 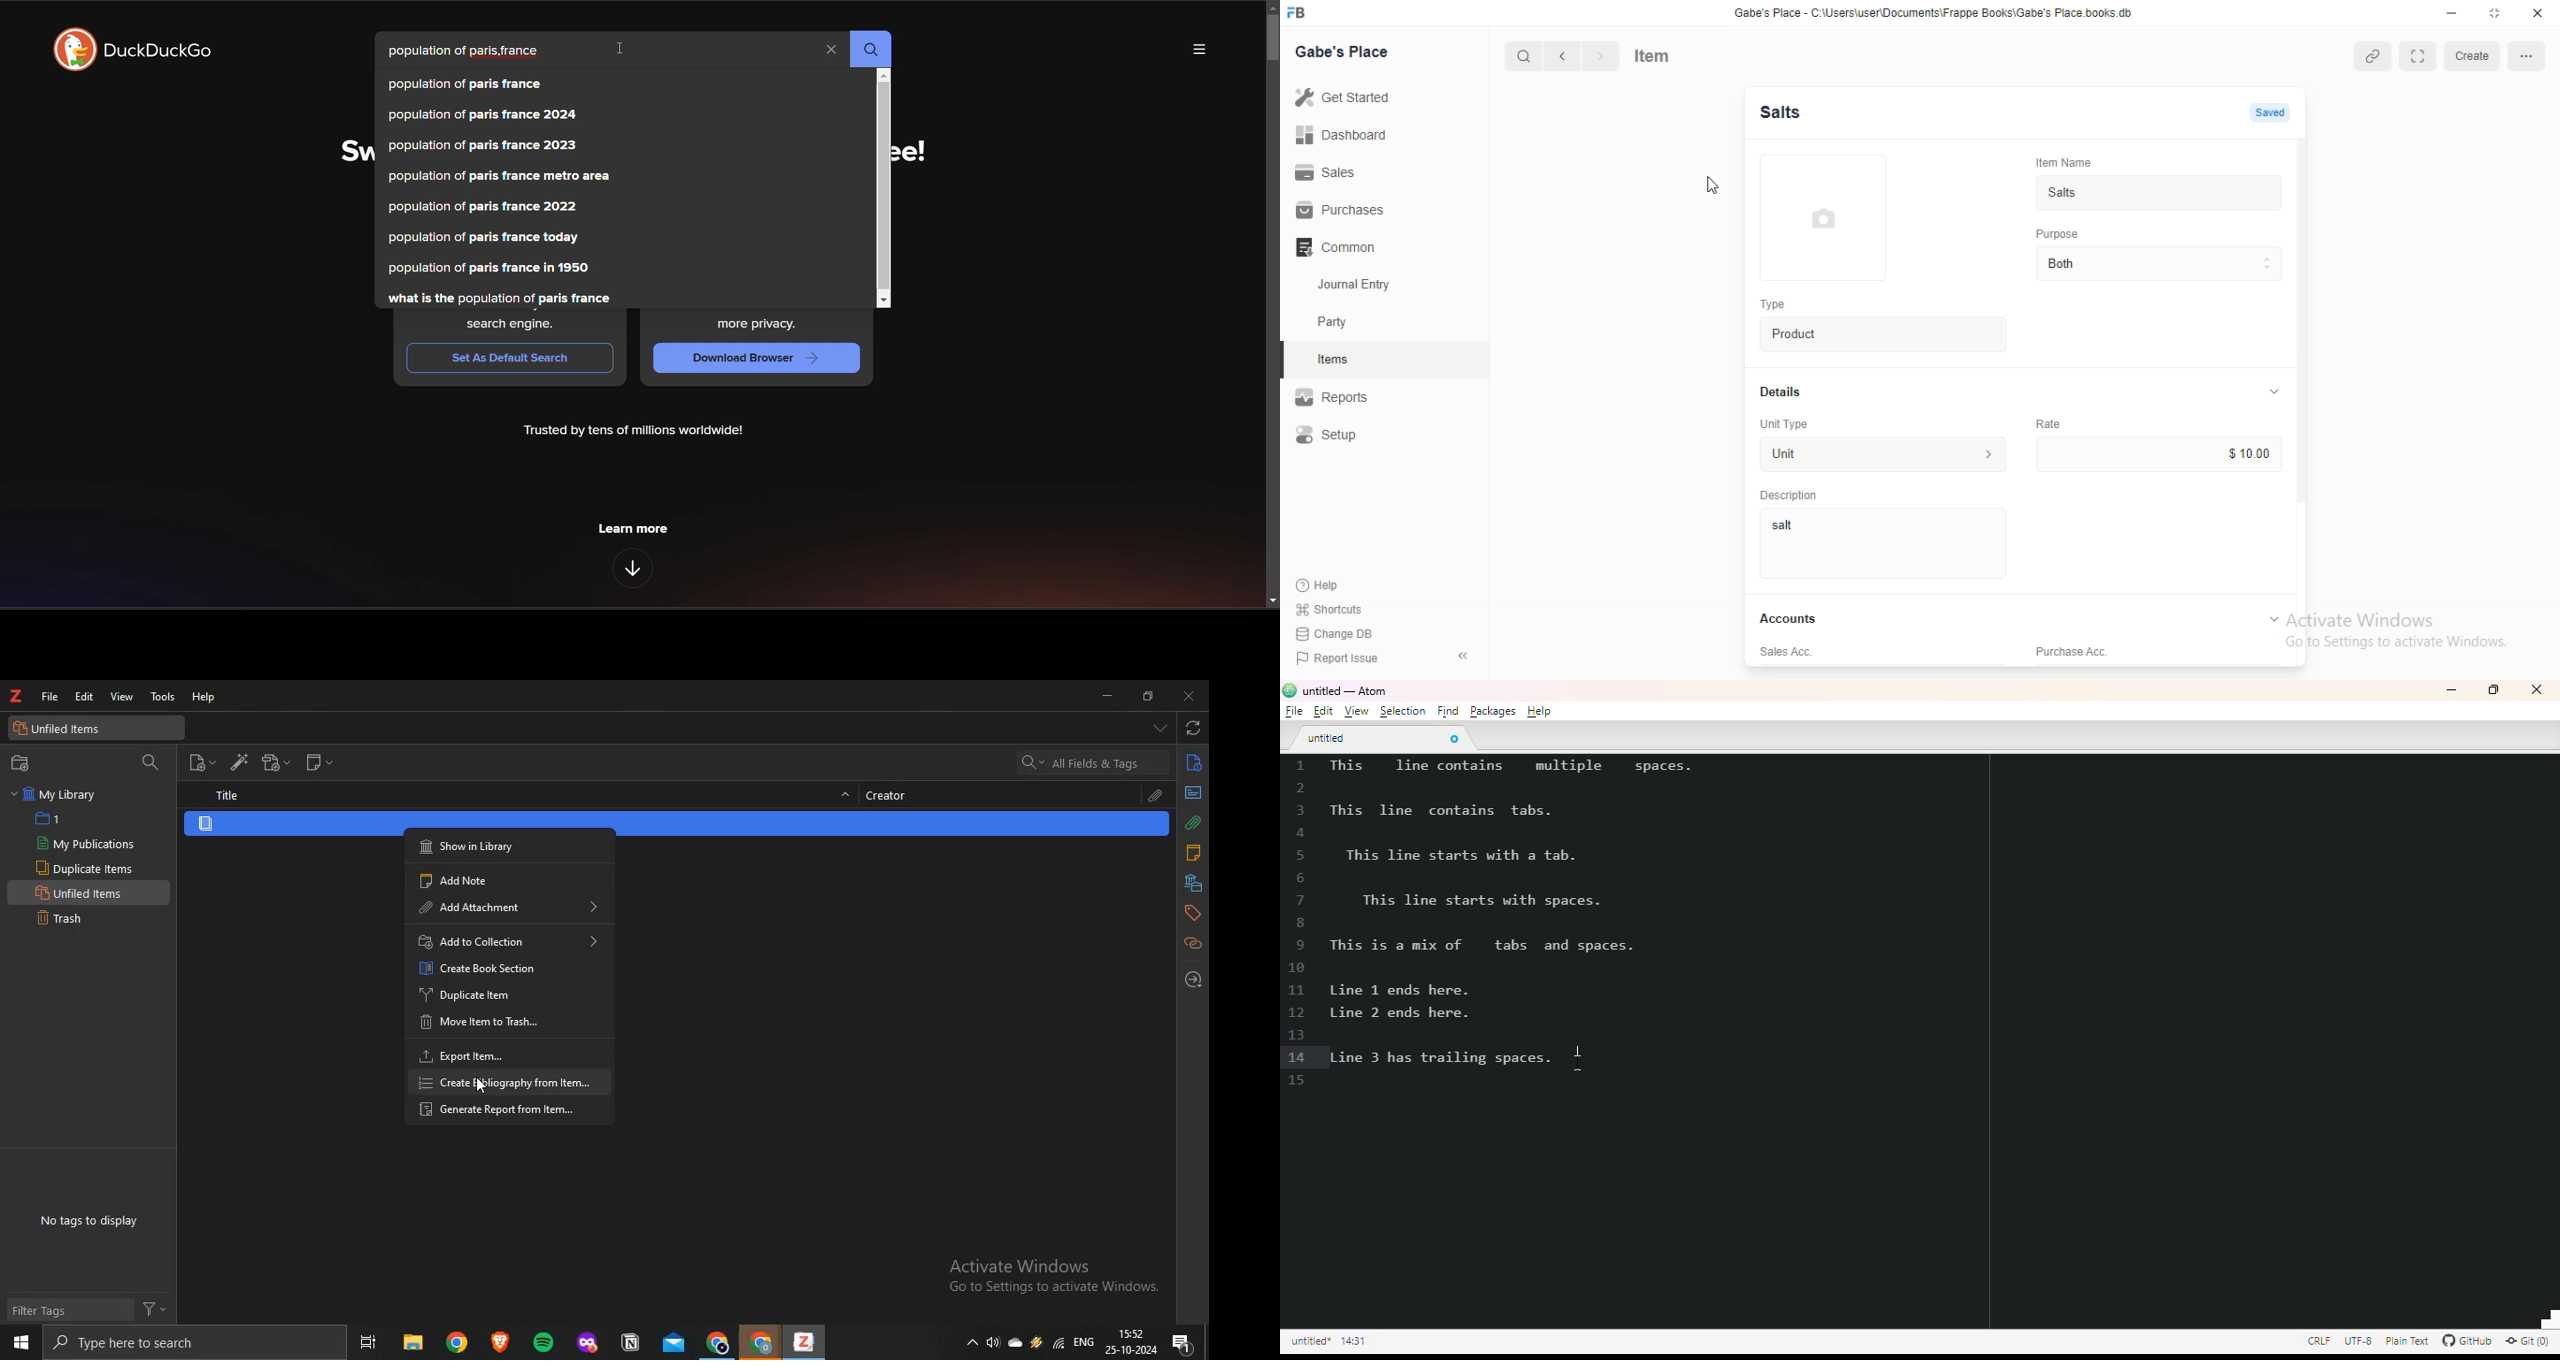 I want to click on wifi, so click(x=1059, y=1342).